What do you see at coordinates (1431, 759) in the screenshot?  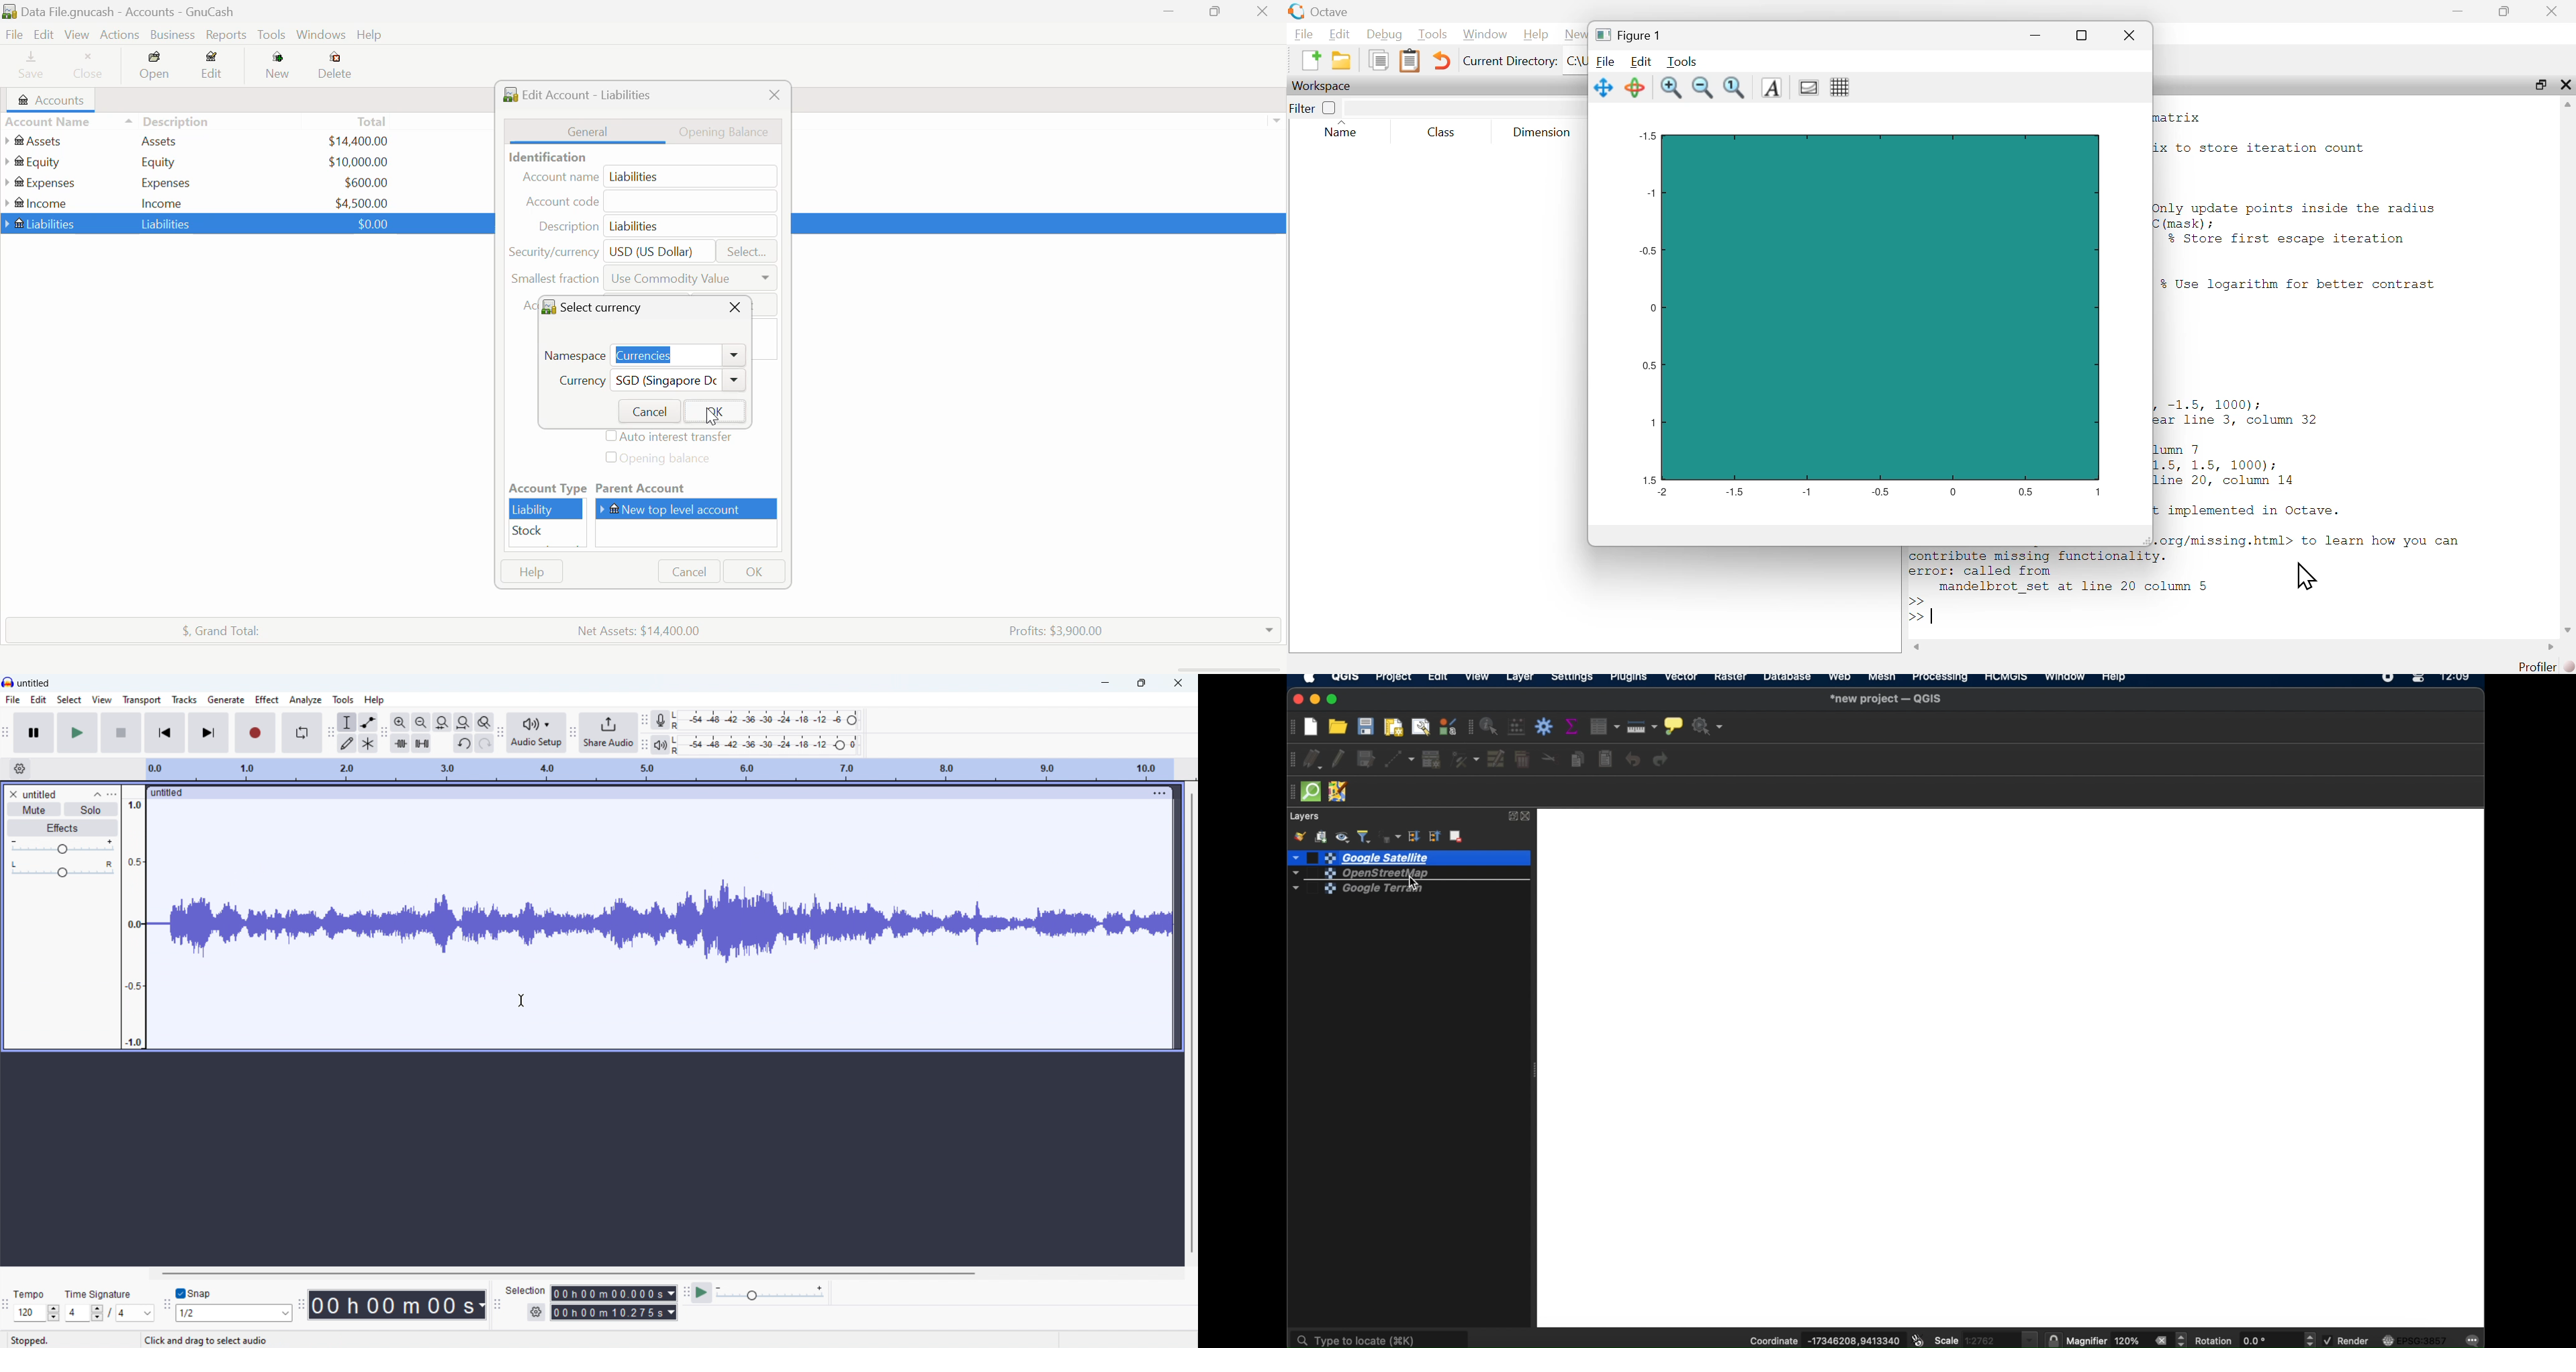 I see `add record` at bounding box center [1431, 759].